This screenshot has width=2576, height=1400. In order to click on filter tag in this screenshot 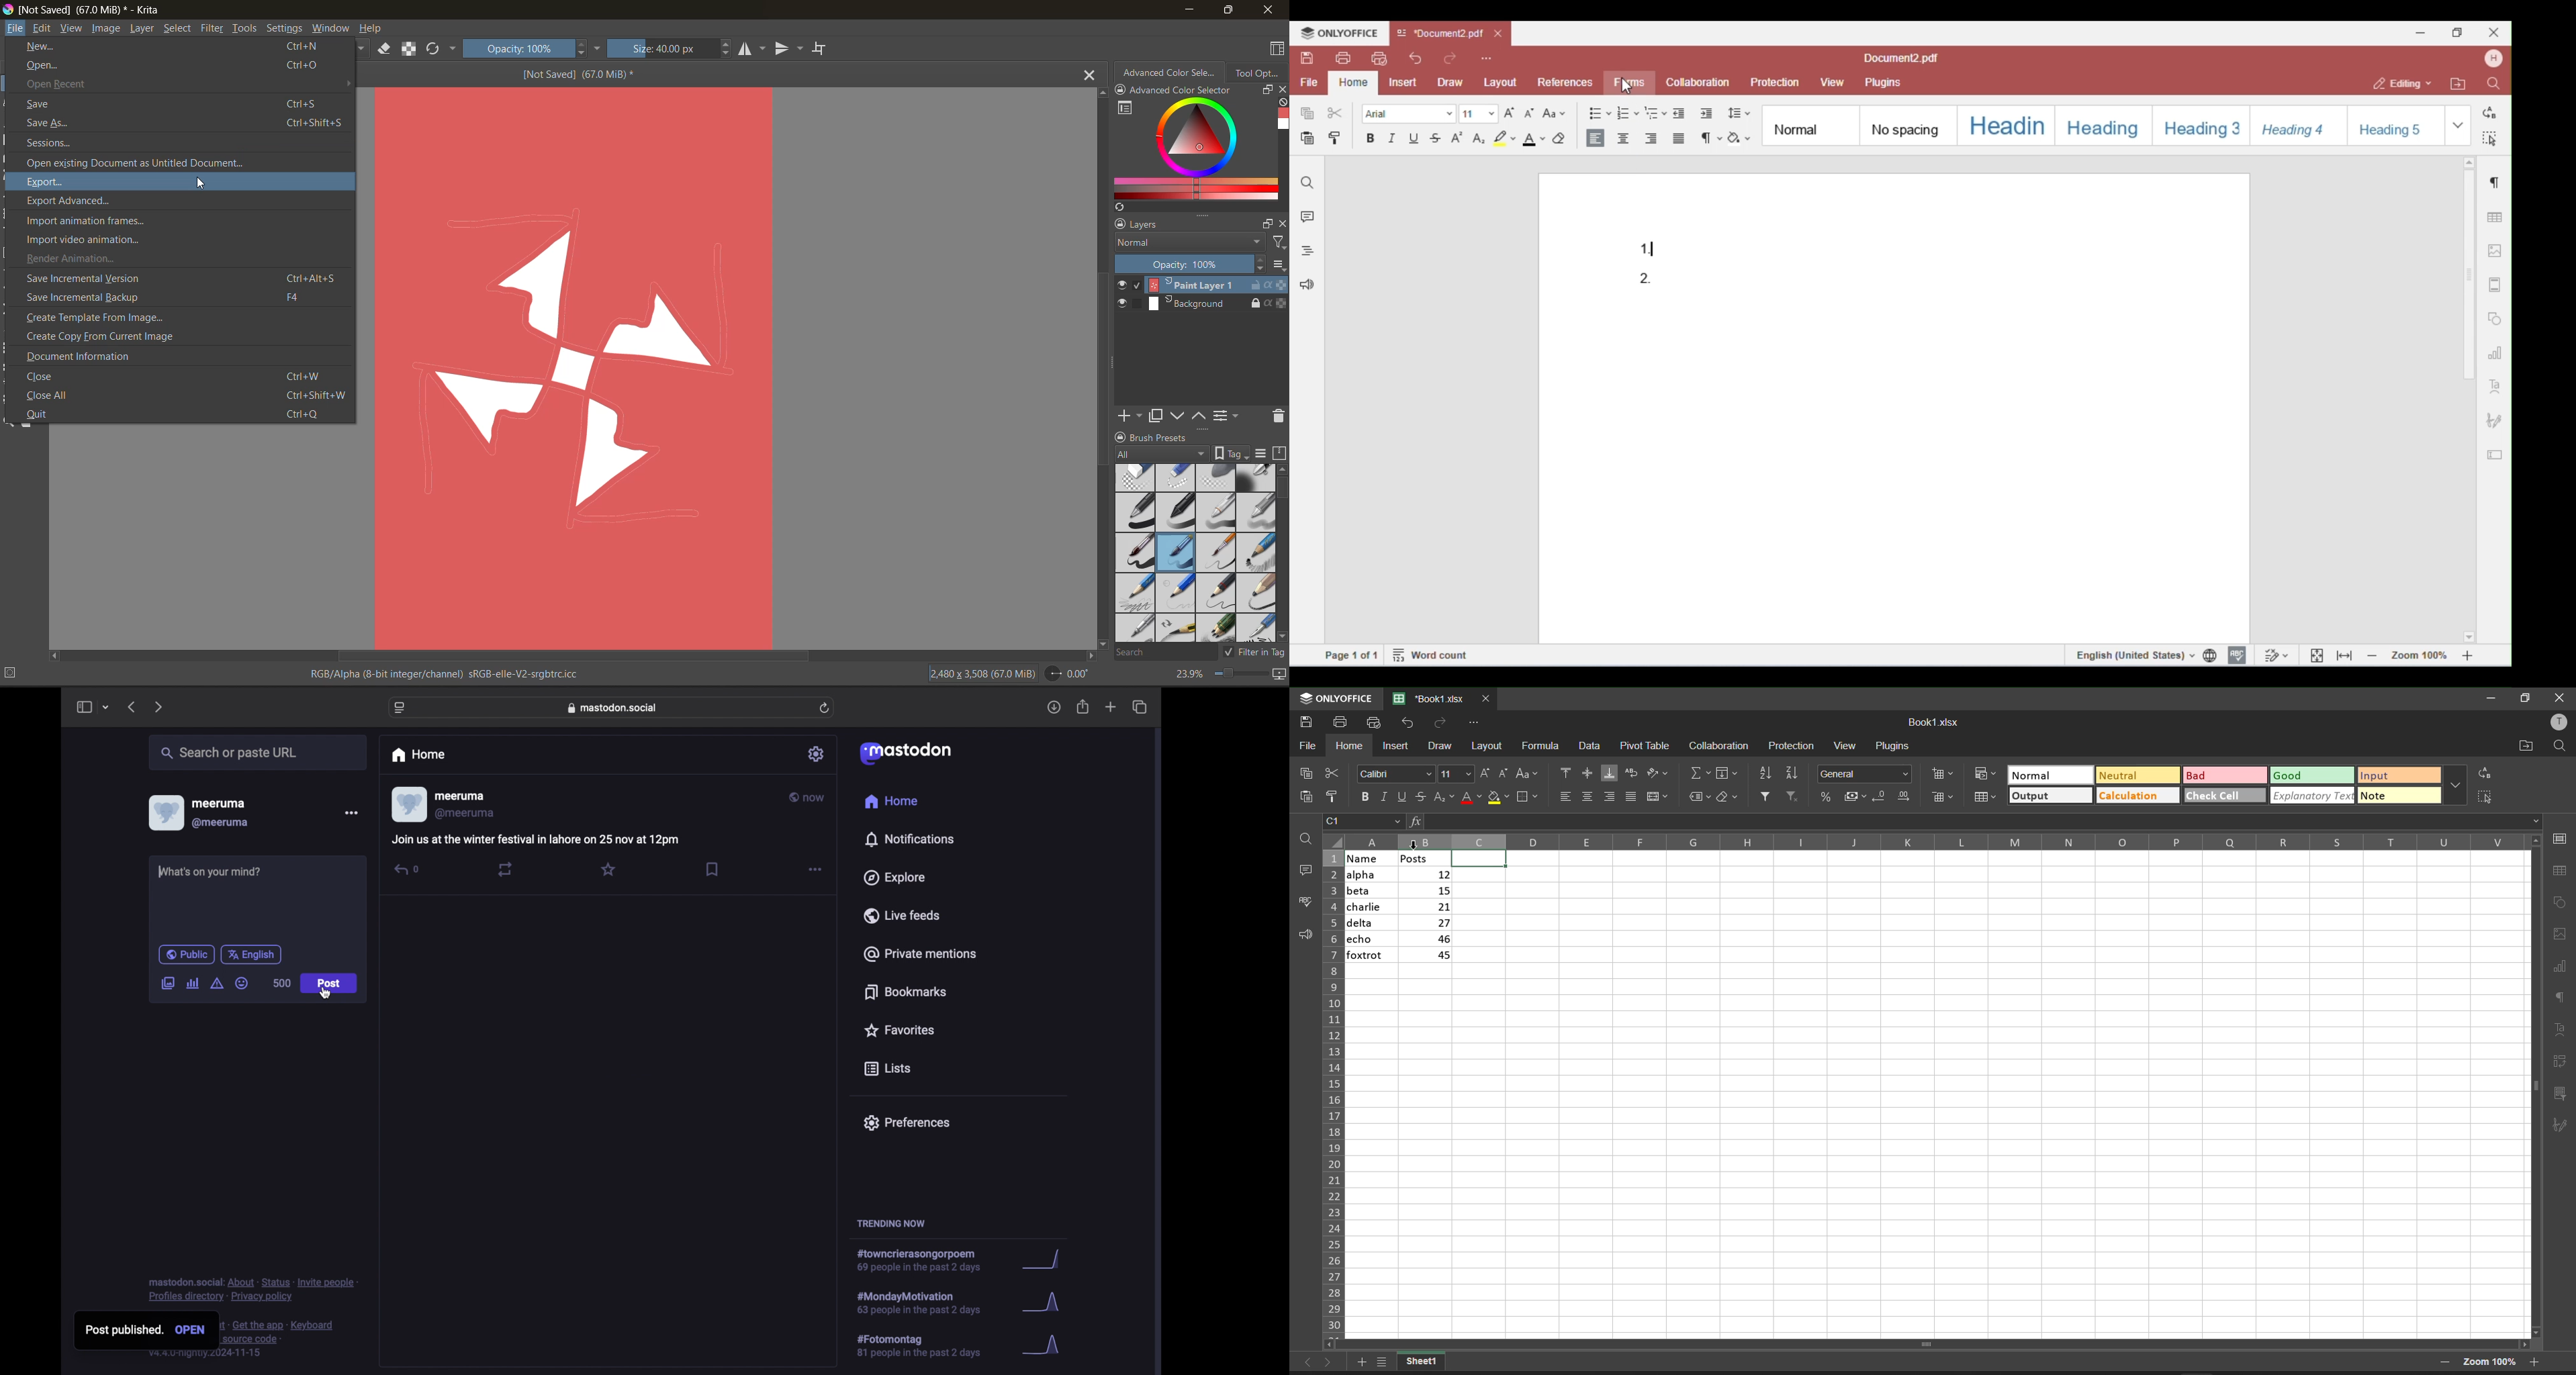, I will do `click(1254, 653)`.